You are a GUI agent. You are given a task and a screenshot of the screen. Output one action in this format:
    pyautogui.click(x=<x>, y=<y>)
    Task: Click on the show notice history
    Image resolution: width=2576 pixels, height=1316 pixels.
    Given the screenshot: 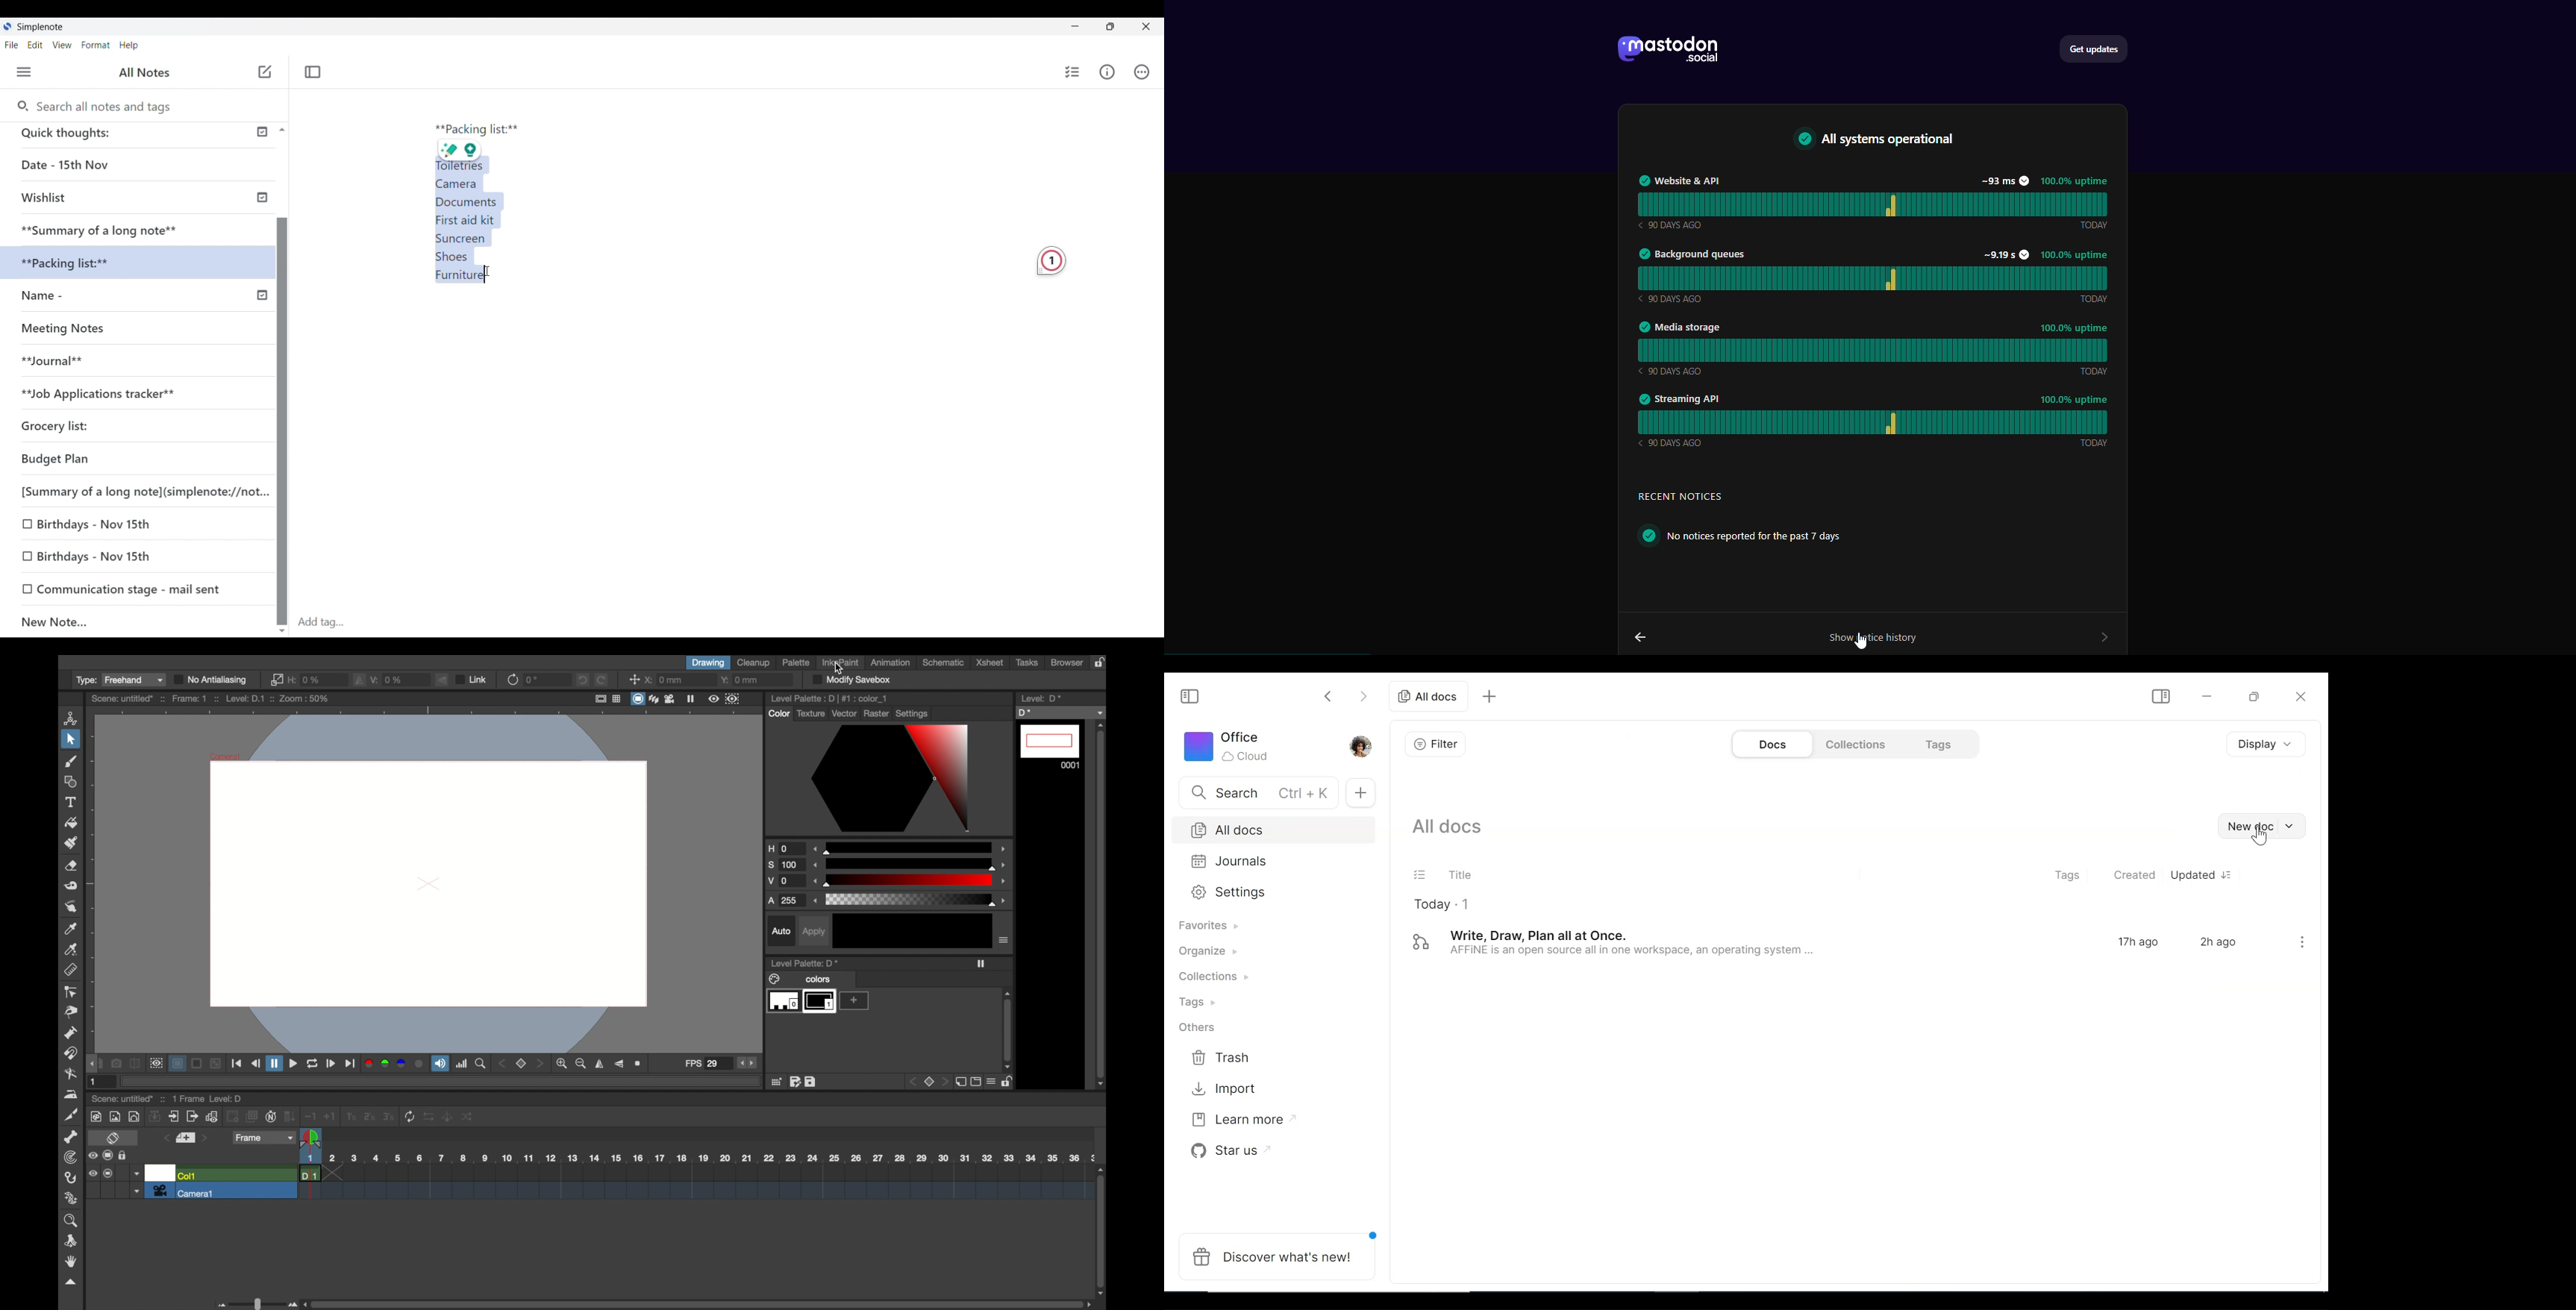 What is the action you would take?
    pyautogui.click(x=1872, y=636)
    